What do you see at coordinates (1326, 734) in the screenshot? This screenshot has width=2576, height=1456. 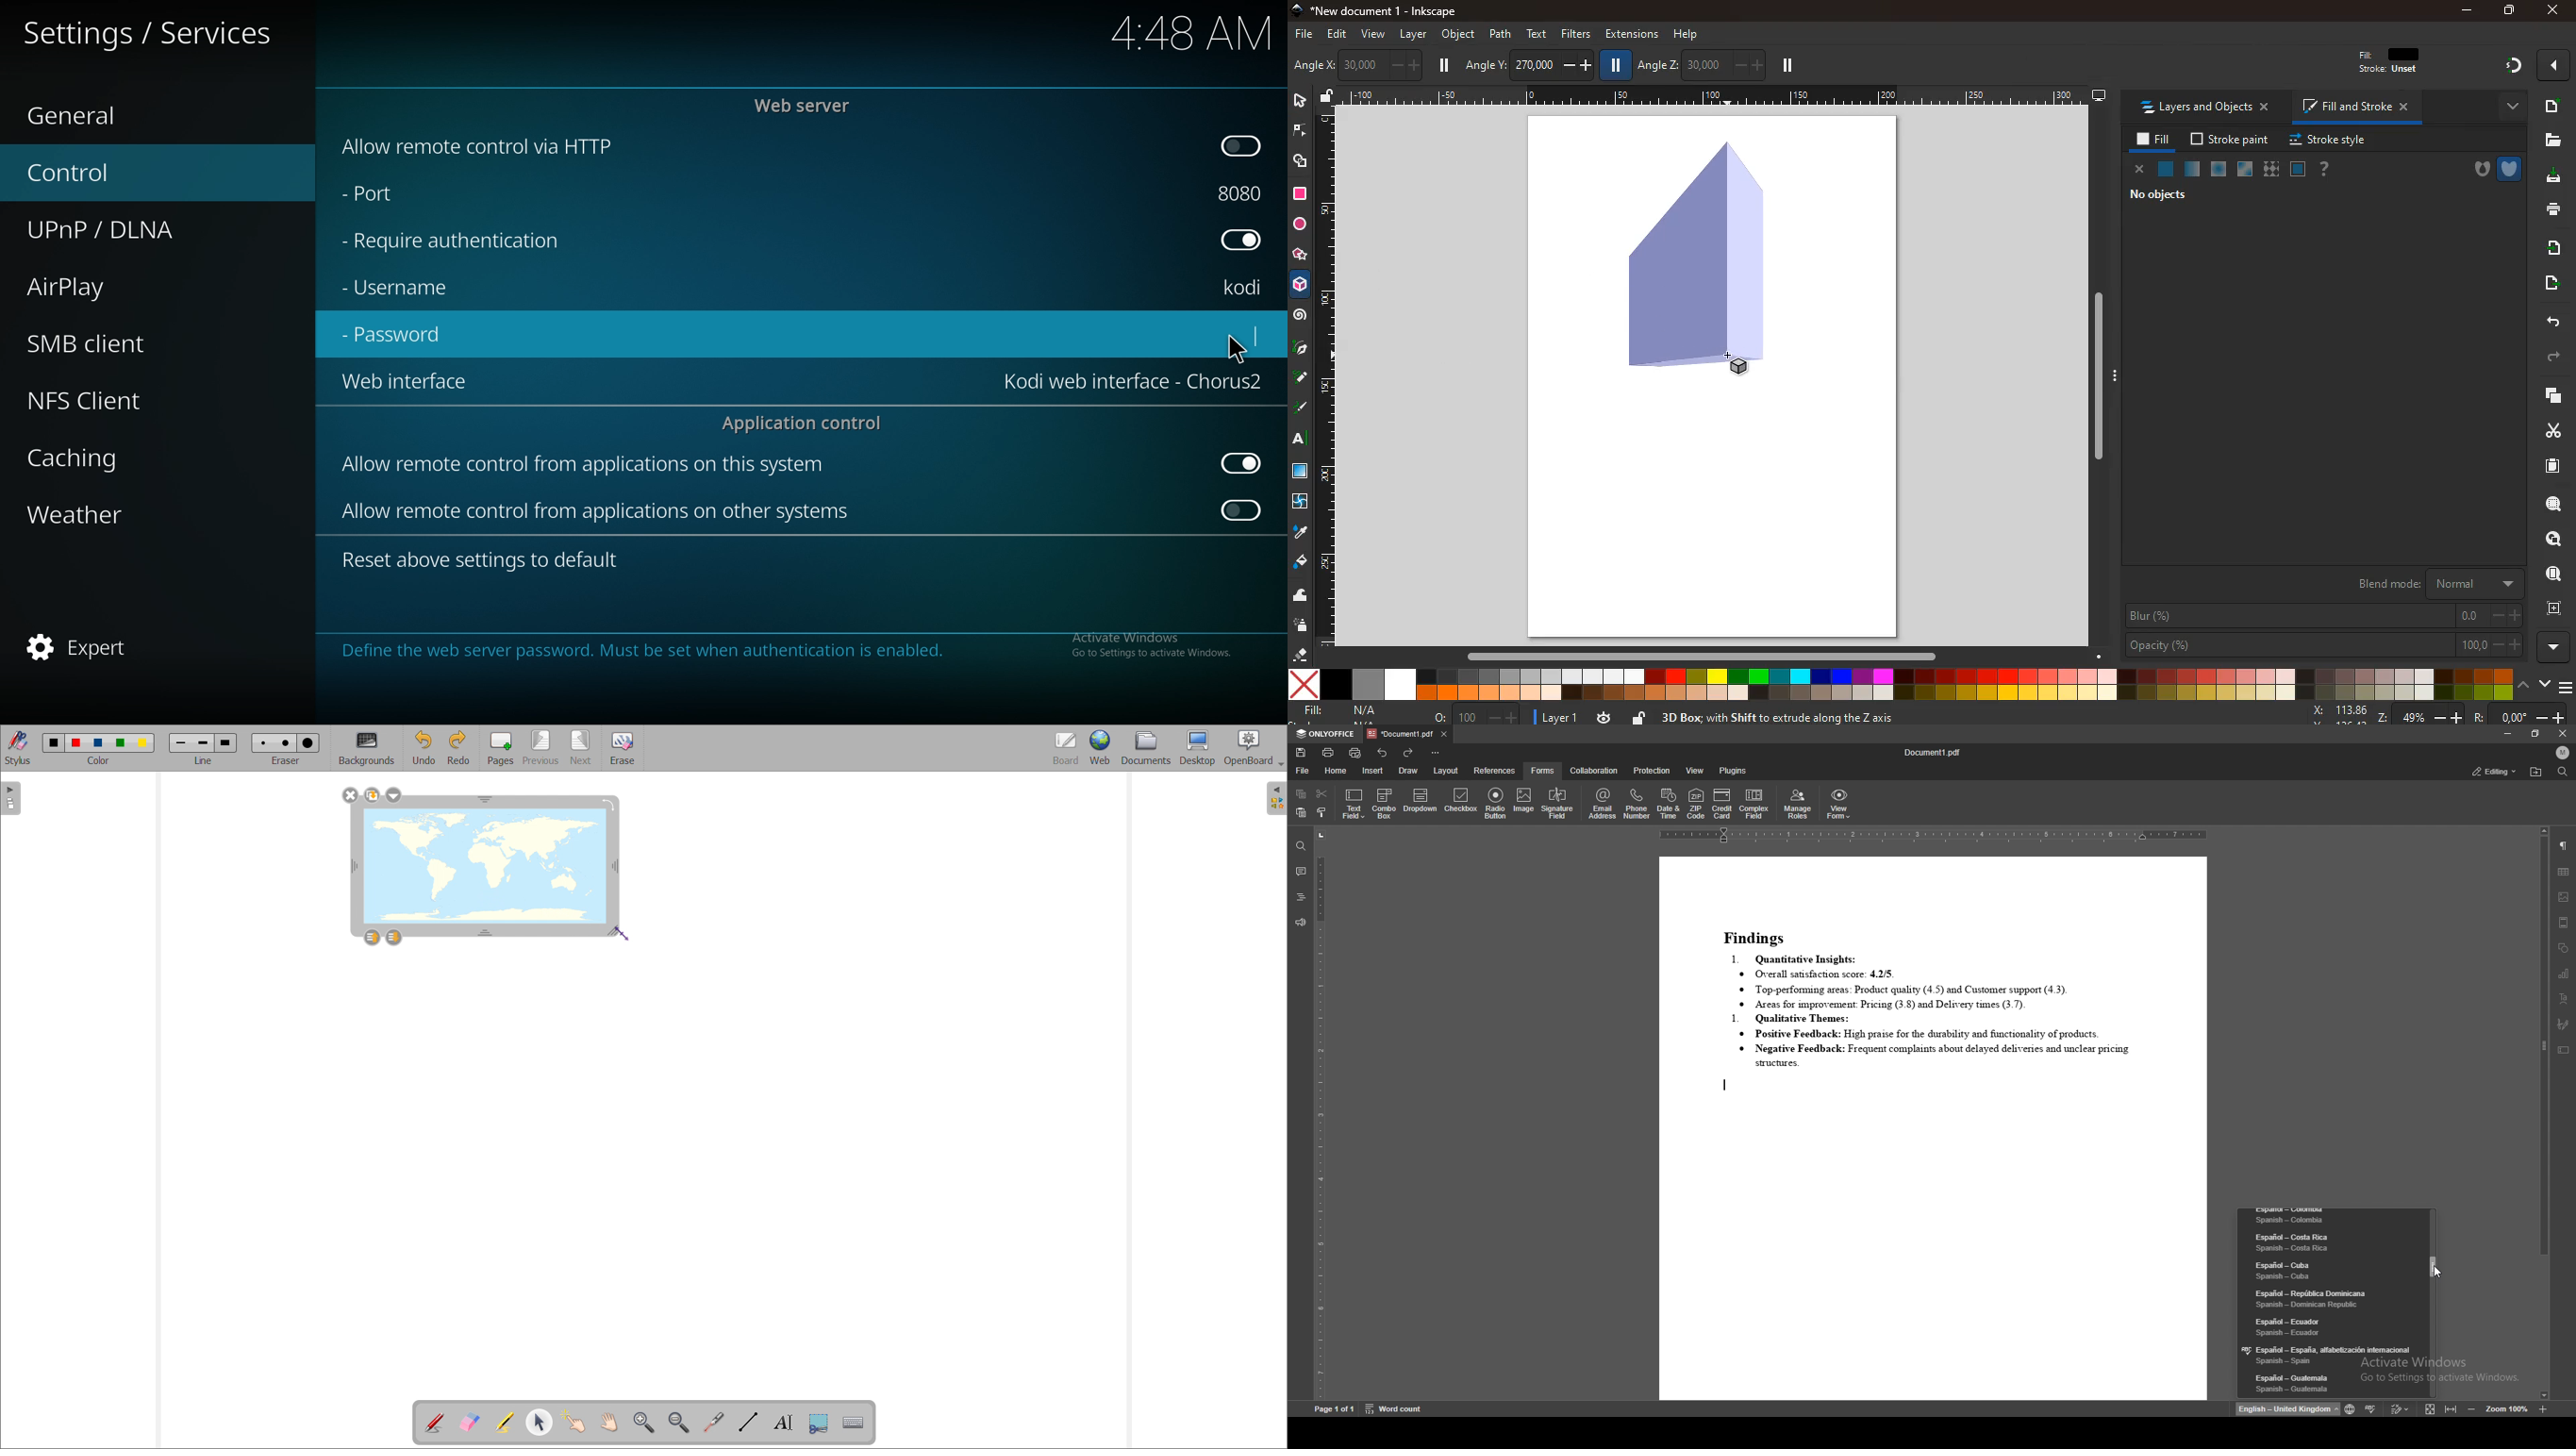 I see `onlyoffice` at bounding box center [1326, 734].